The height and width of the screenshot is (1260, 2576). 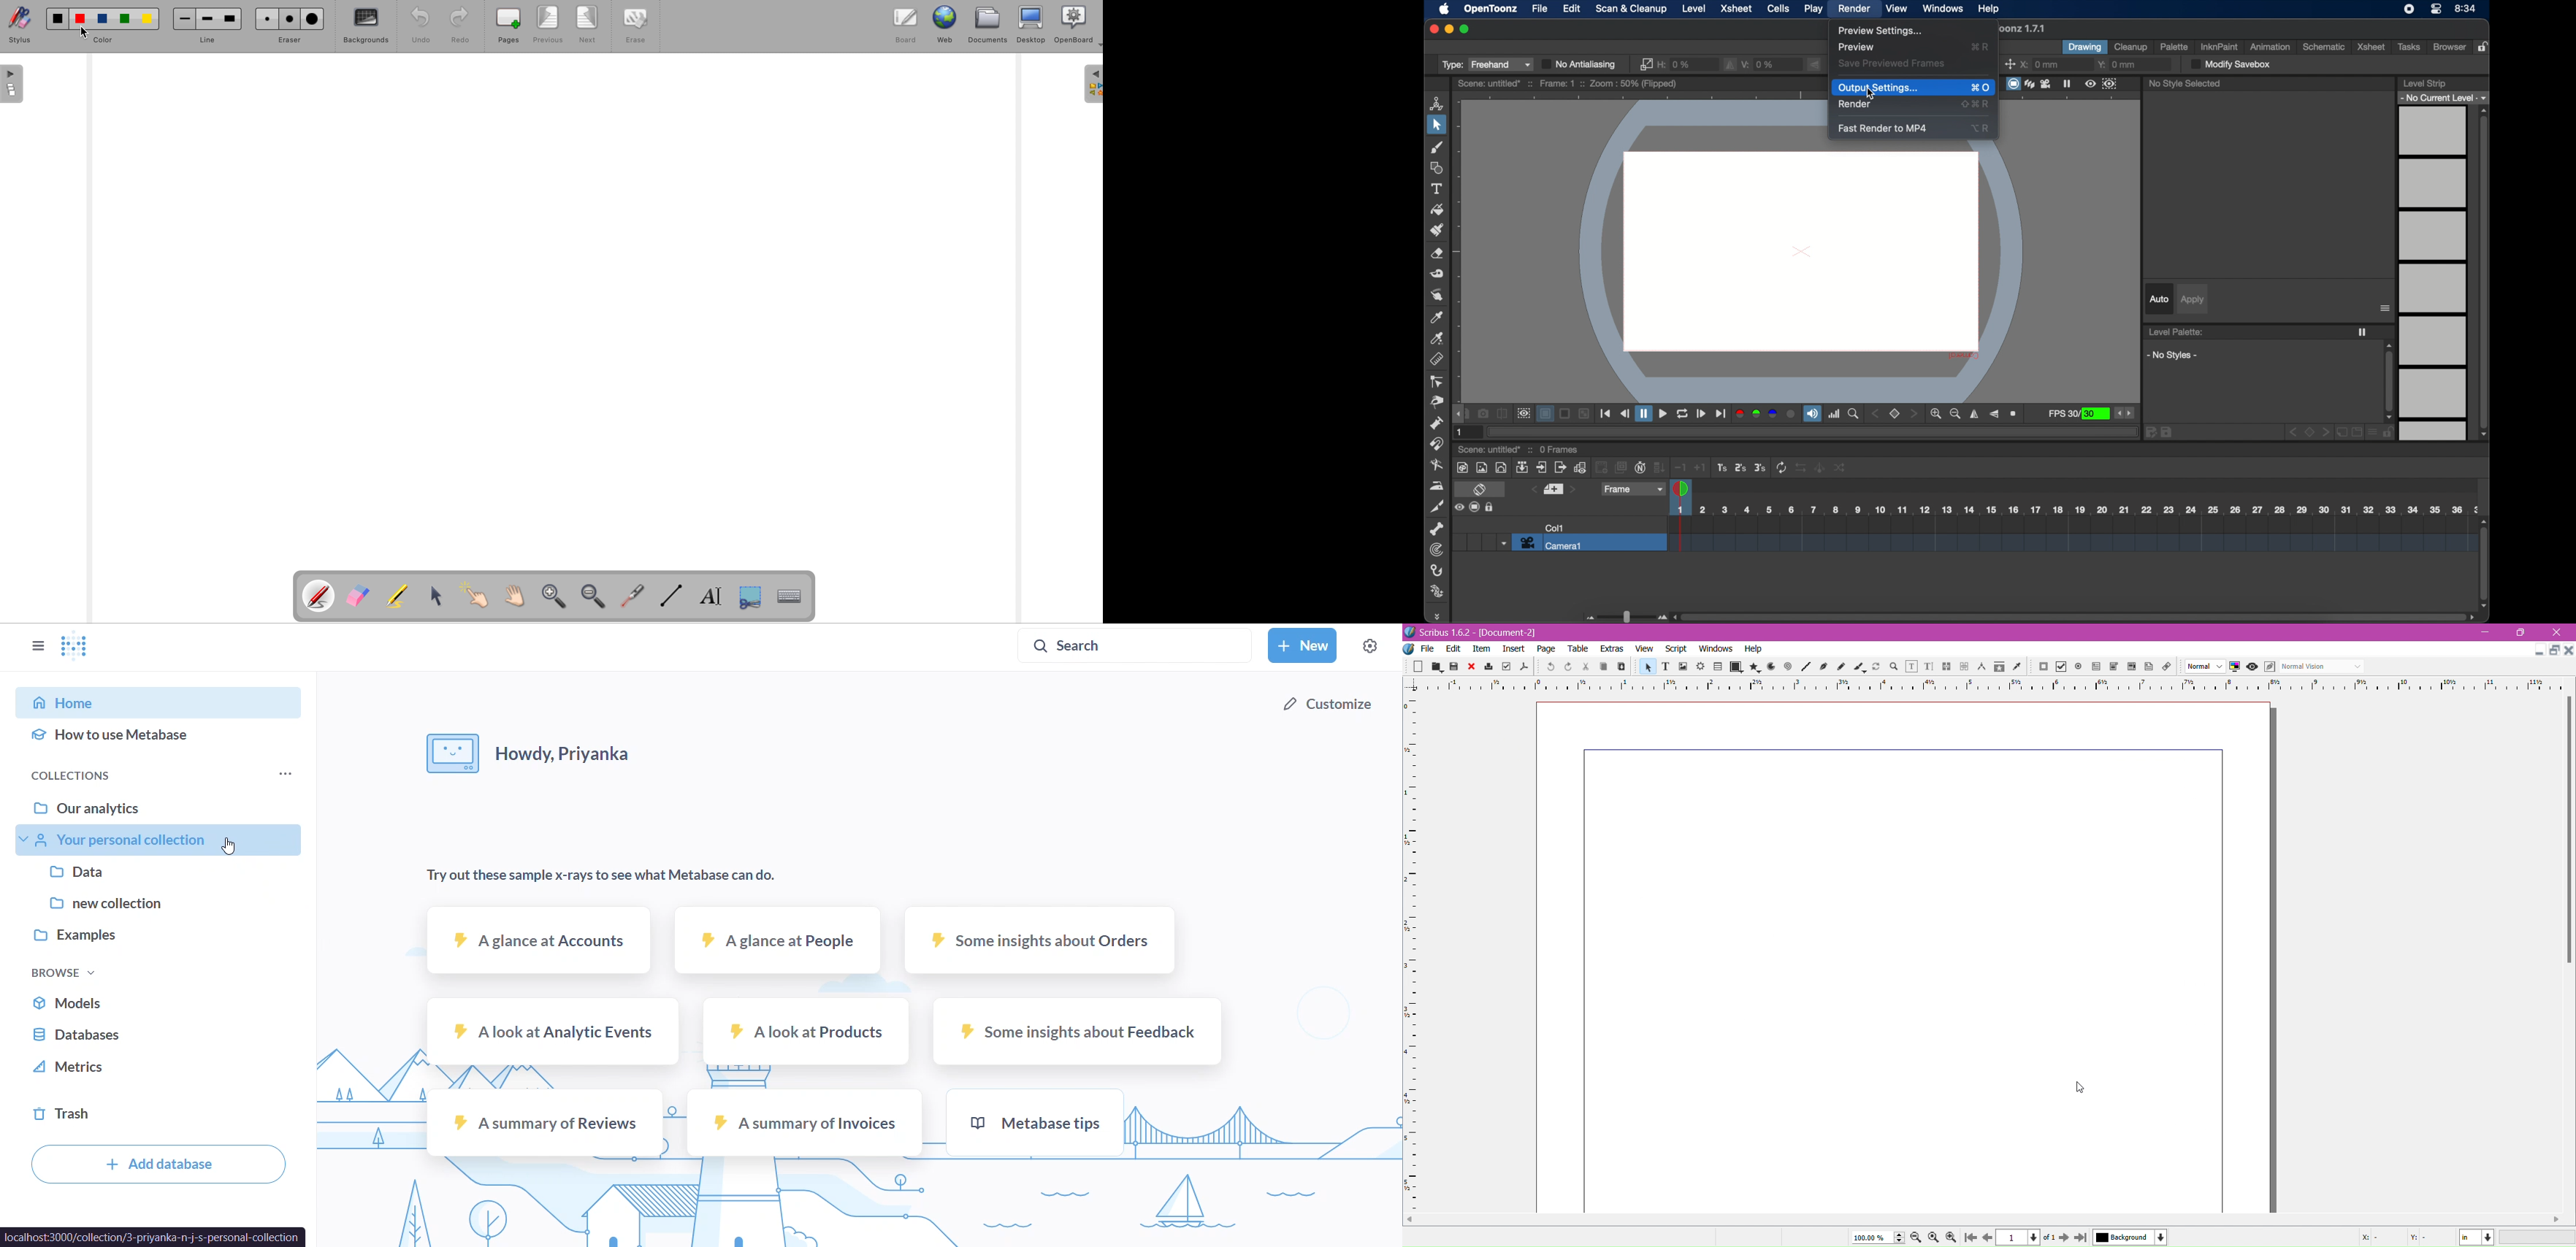 What do you see at coordinates (2147, 666) in the screenshot?
I see `icon` at bounding box center [2147, 666].